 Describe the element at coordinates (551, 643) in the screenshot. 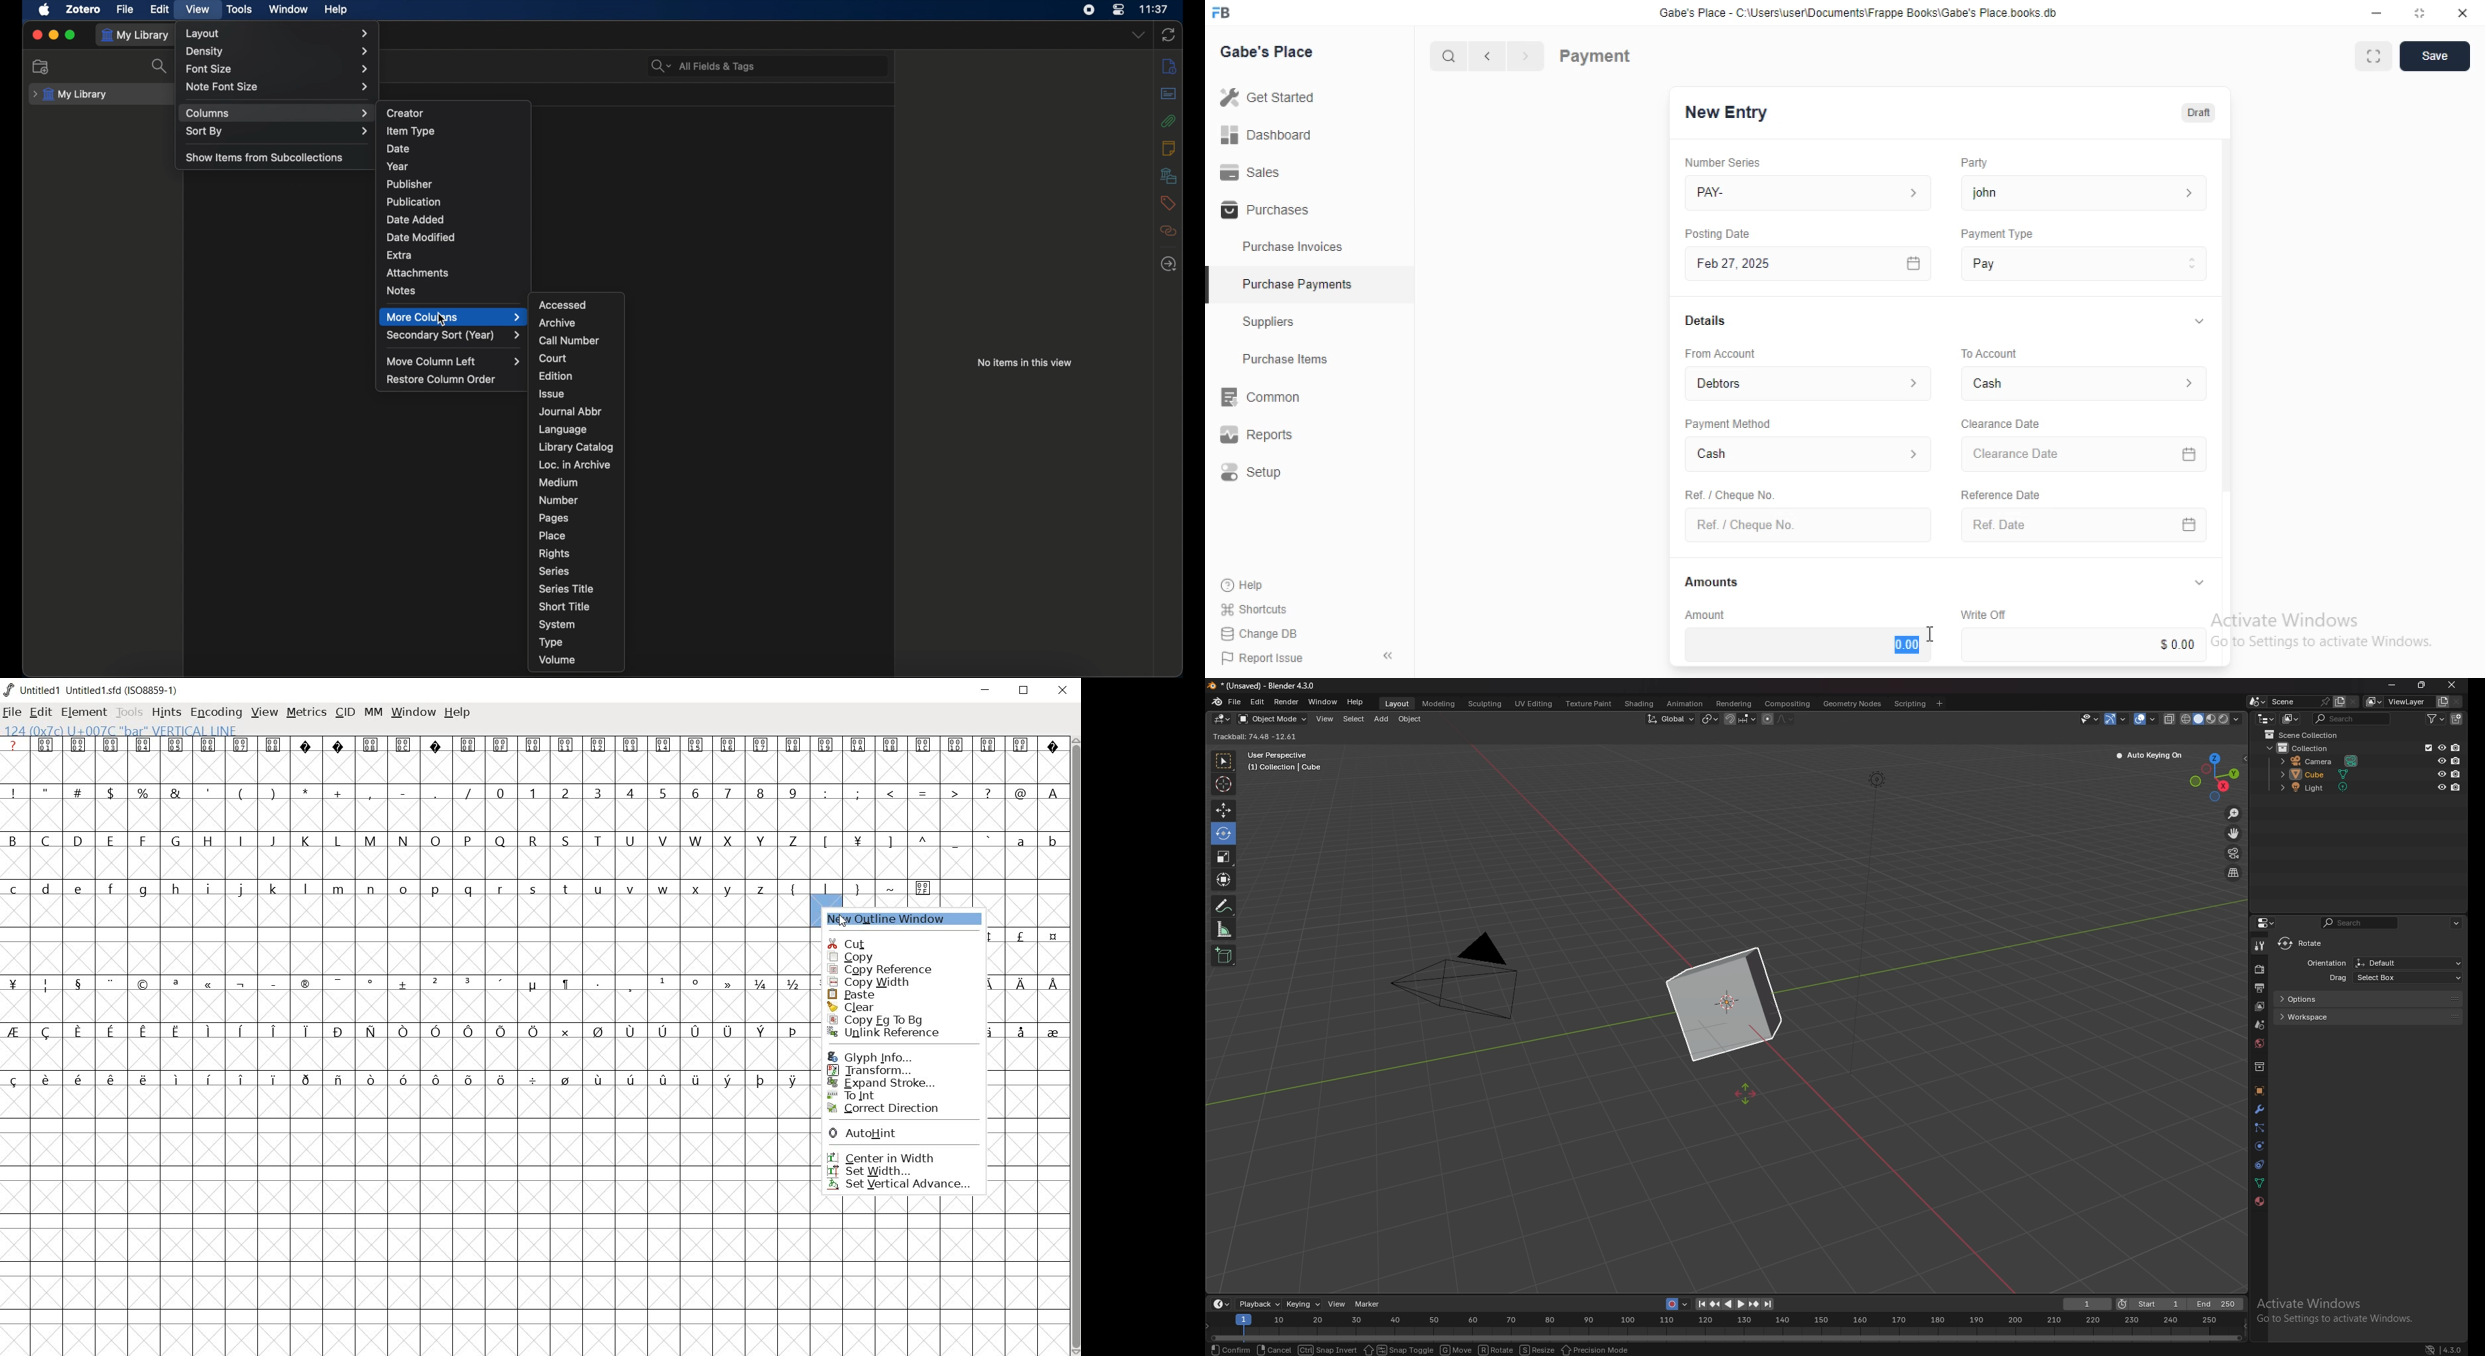

I see `type` at that location.